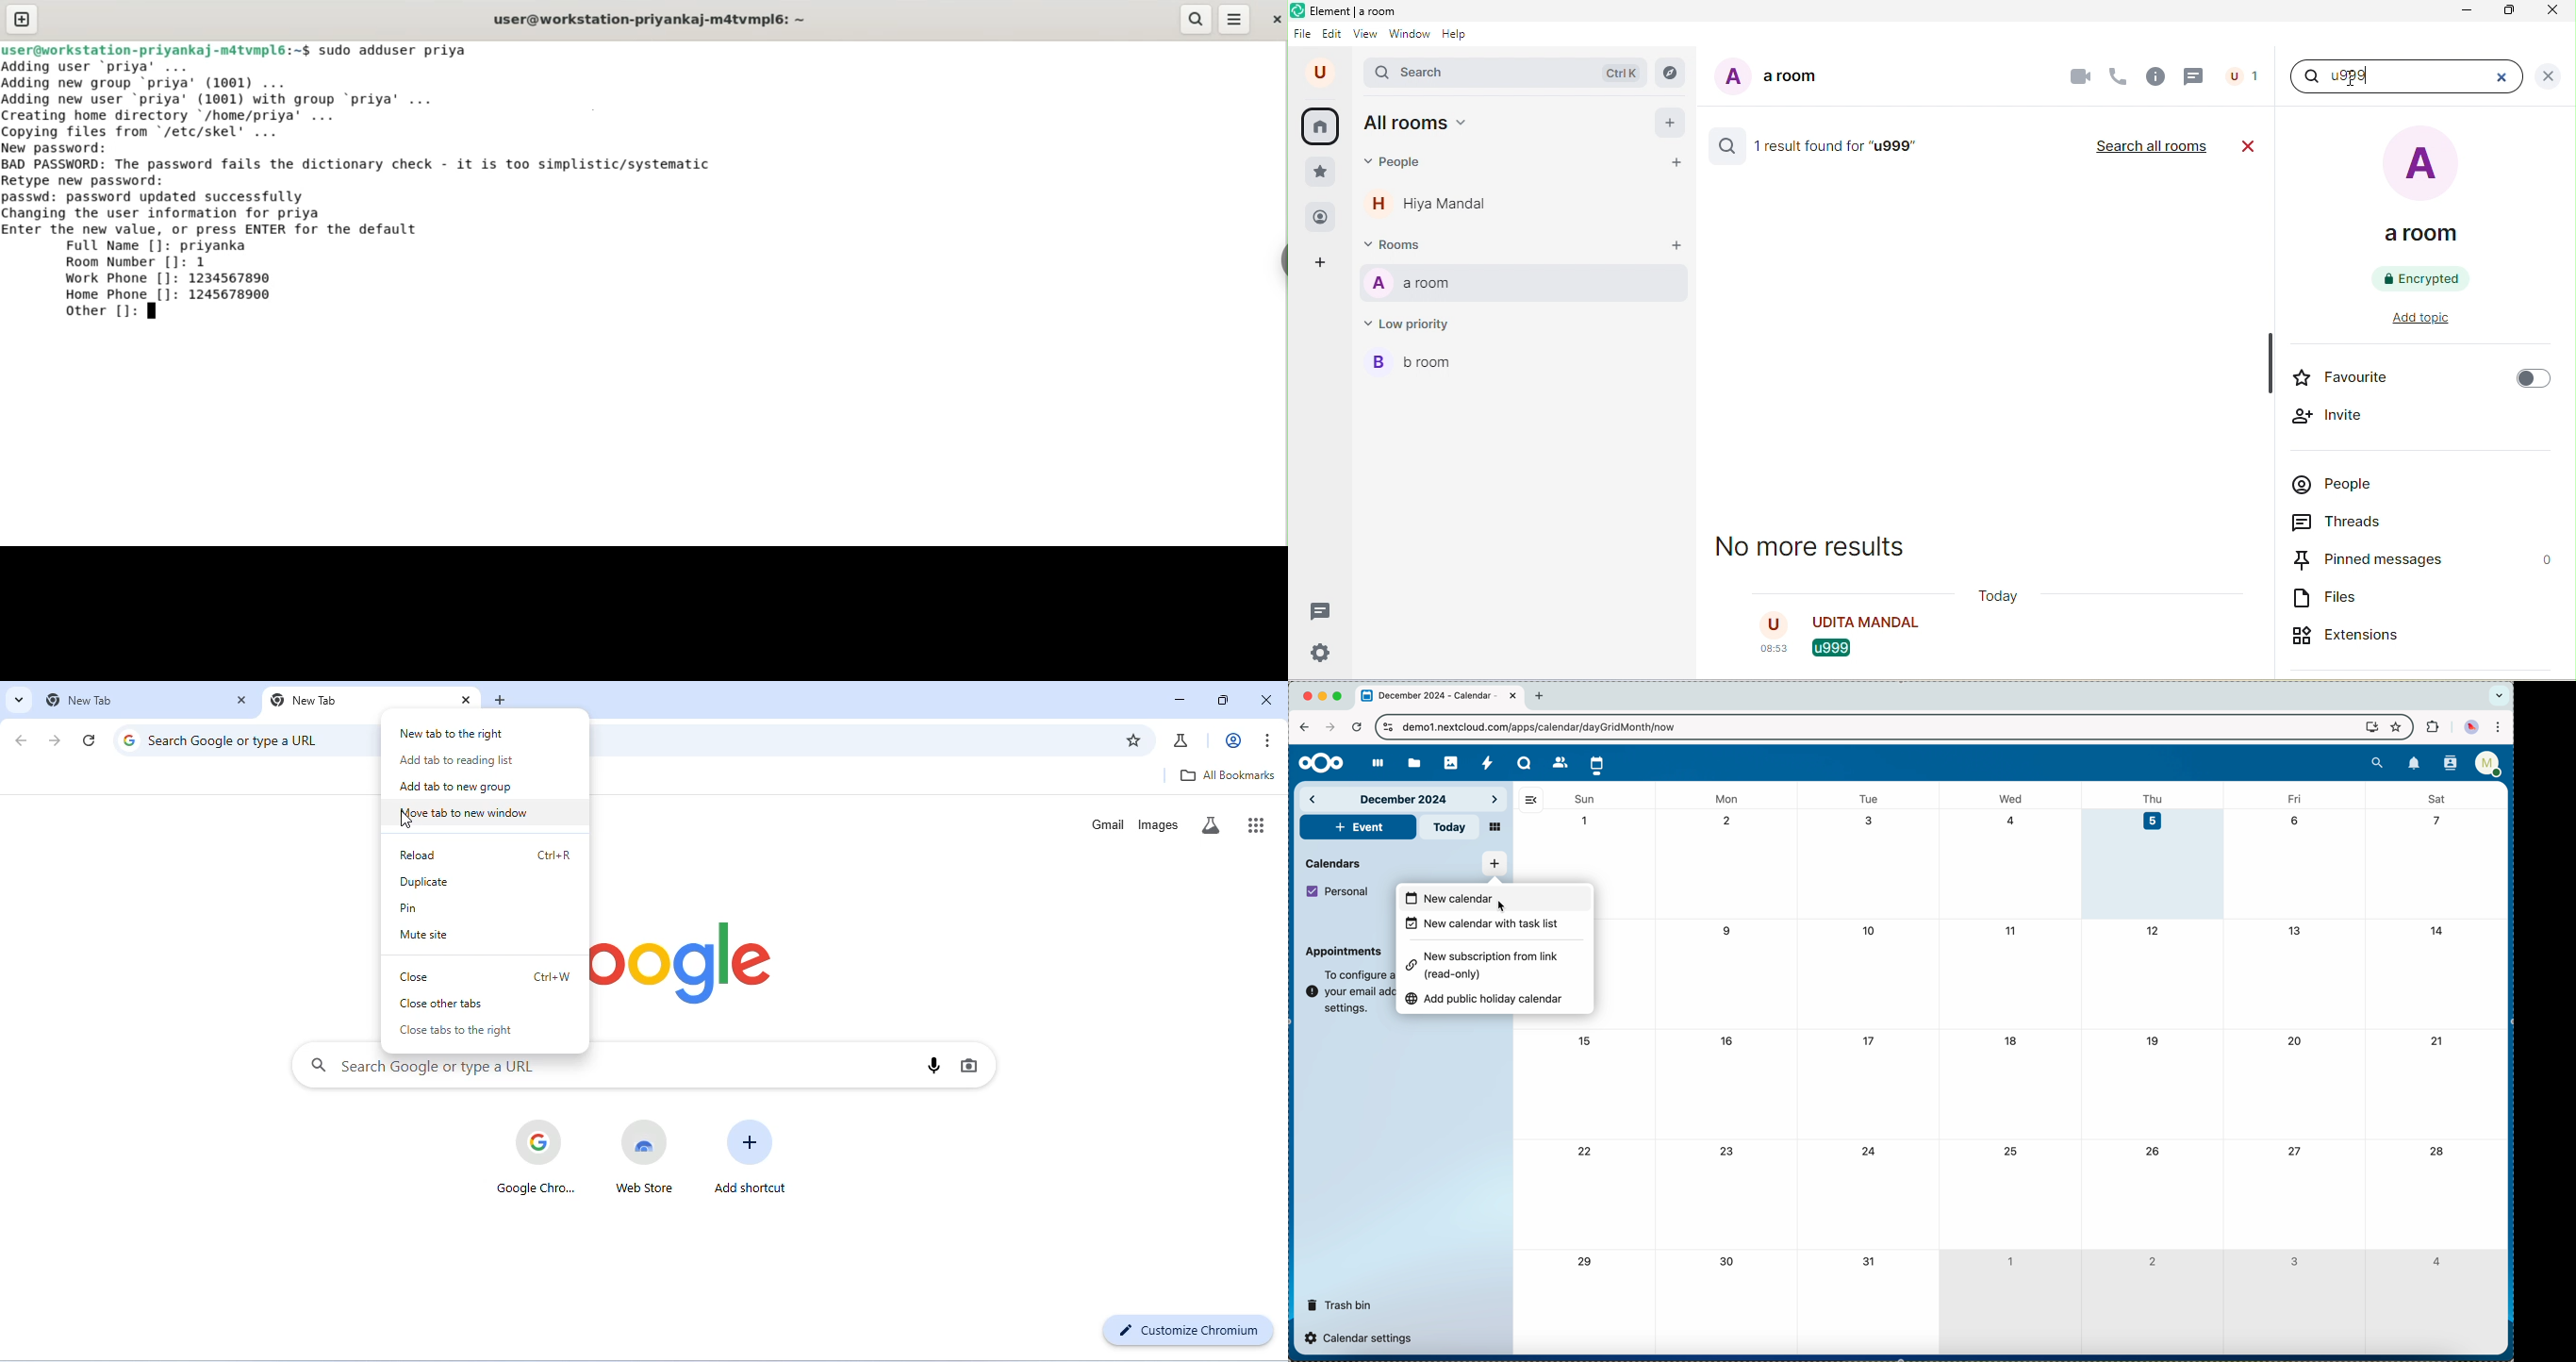 Image resolution: width=2576 pixels, height=1372 pixels. Describe the element at coordinates (1340, 1302) in the screenshot. I see `trash bin` at that location.